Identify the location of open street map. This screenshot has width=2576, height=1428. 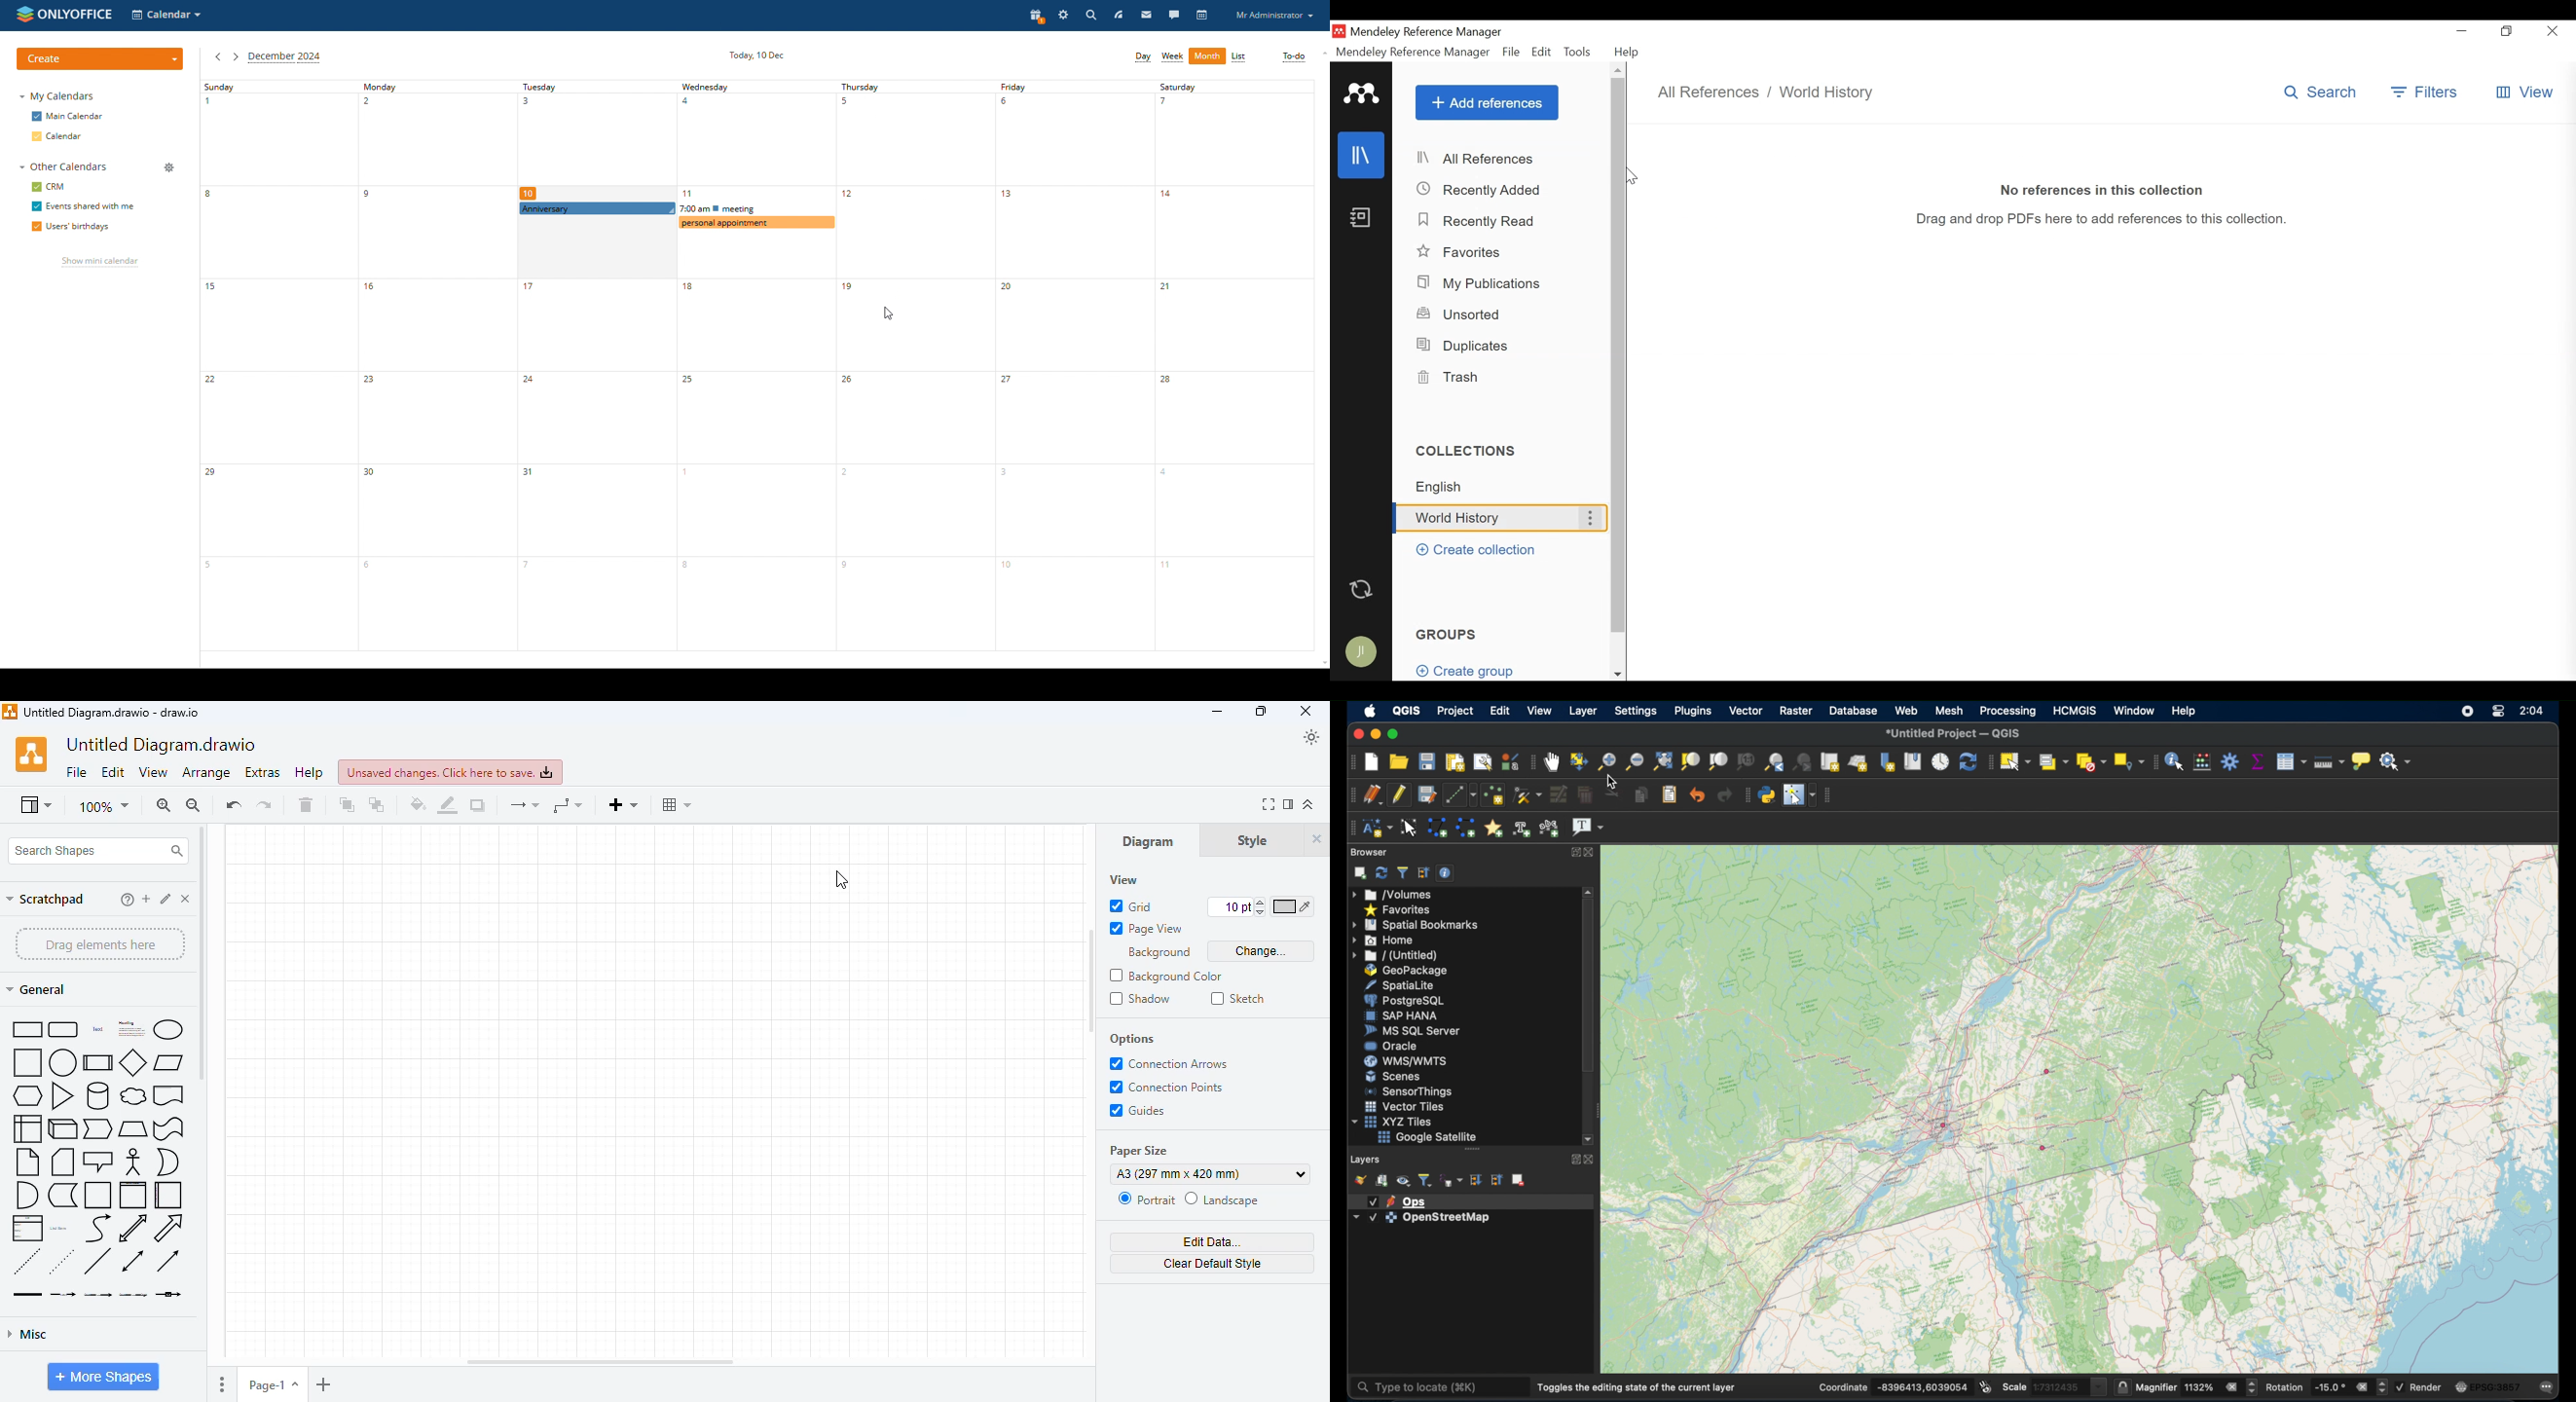
(1939, 1146).